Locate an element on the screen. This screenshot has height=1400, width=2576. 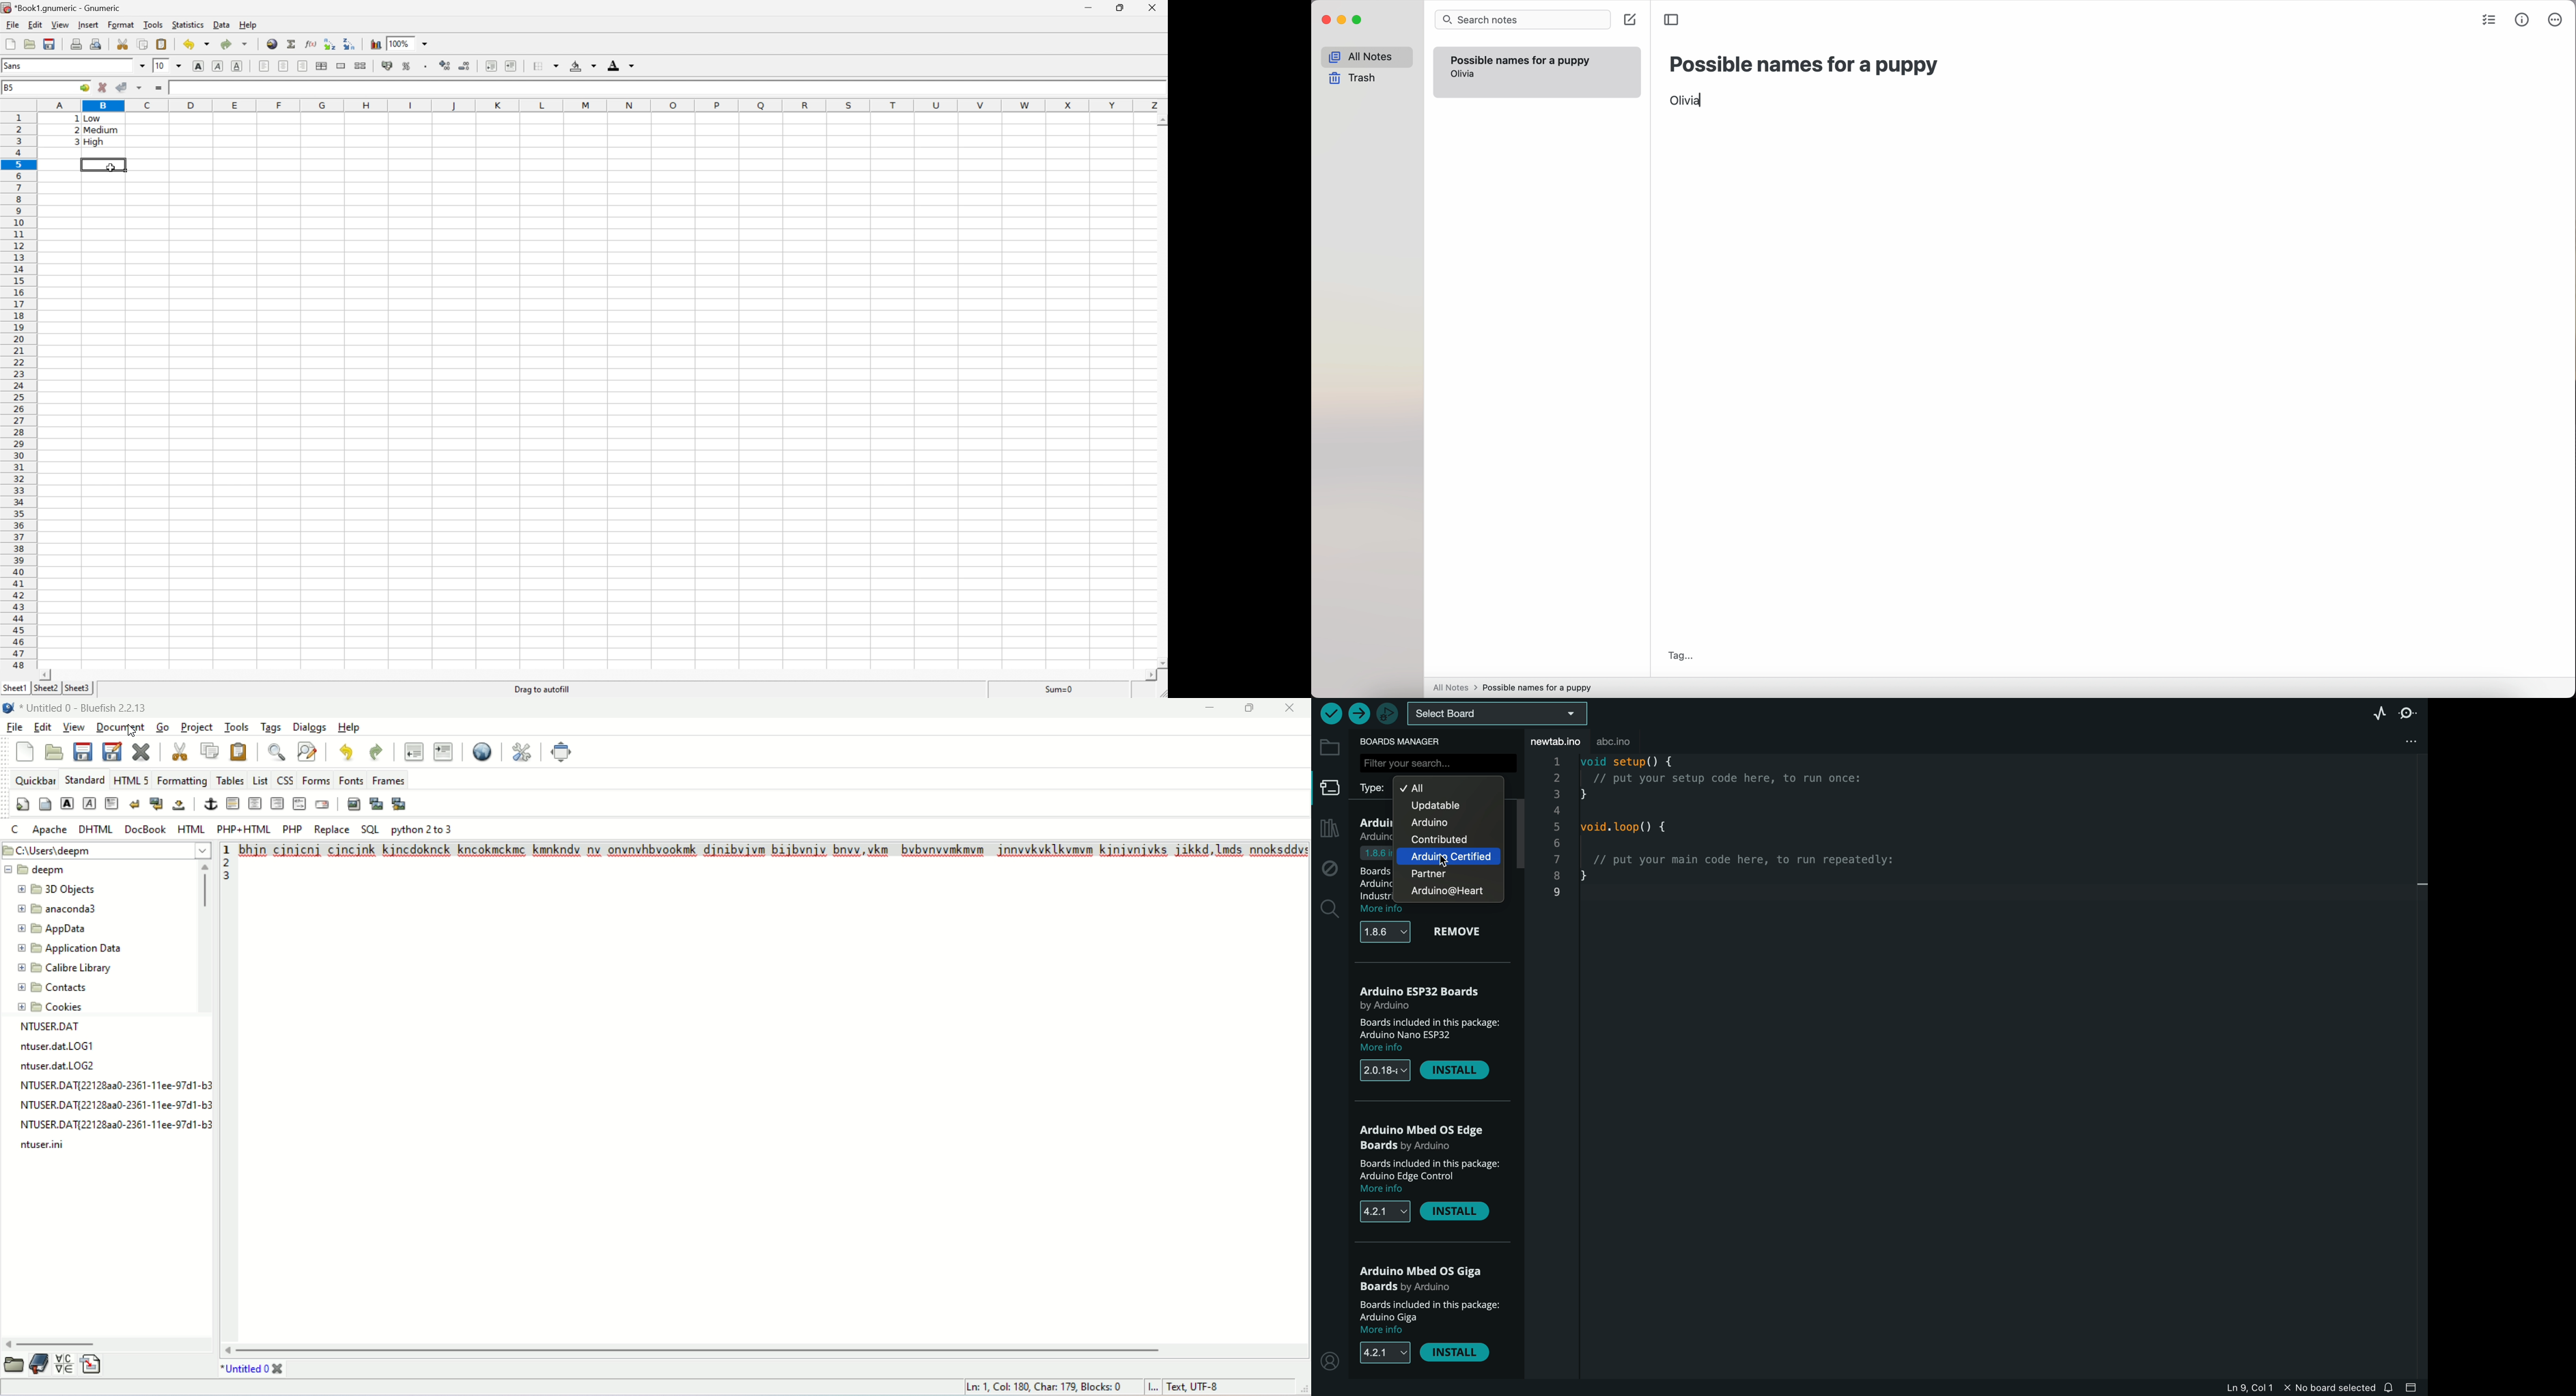
PHP is located at coordinates (290, 828).